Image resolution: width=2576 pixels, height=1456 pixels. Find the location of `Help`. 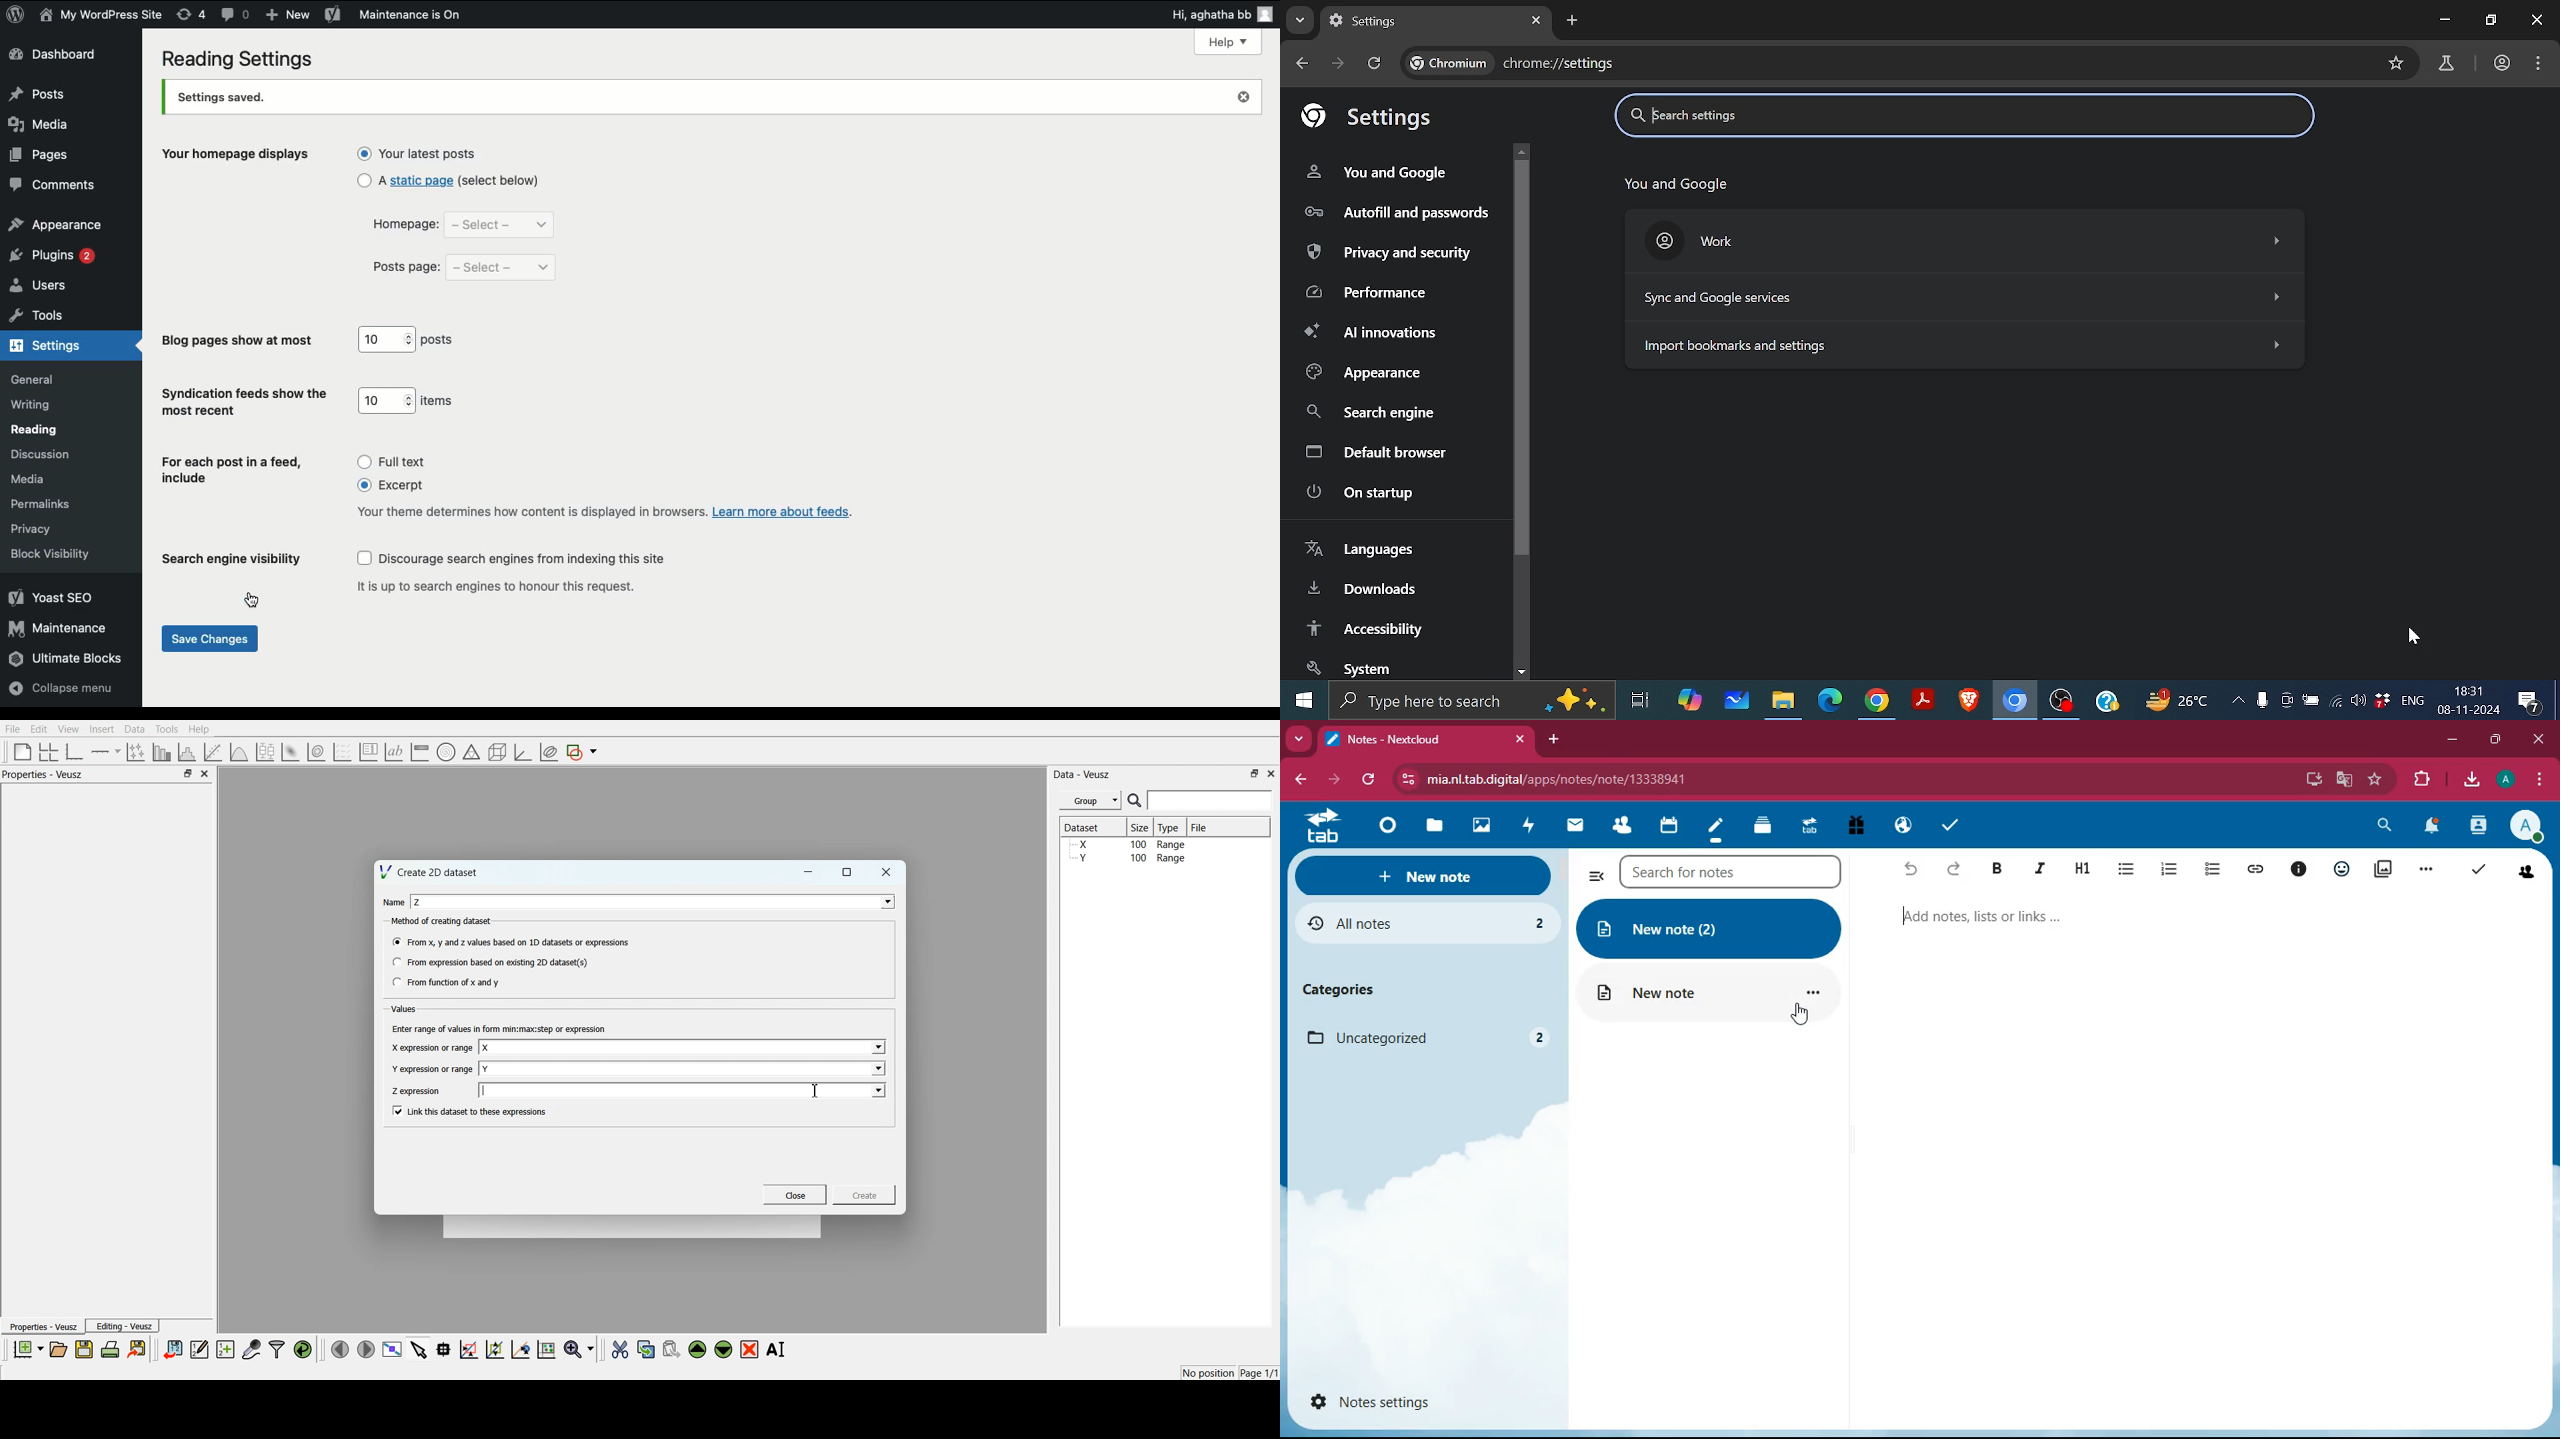

Help is located at coordinates (1228, 42).